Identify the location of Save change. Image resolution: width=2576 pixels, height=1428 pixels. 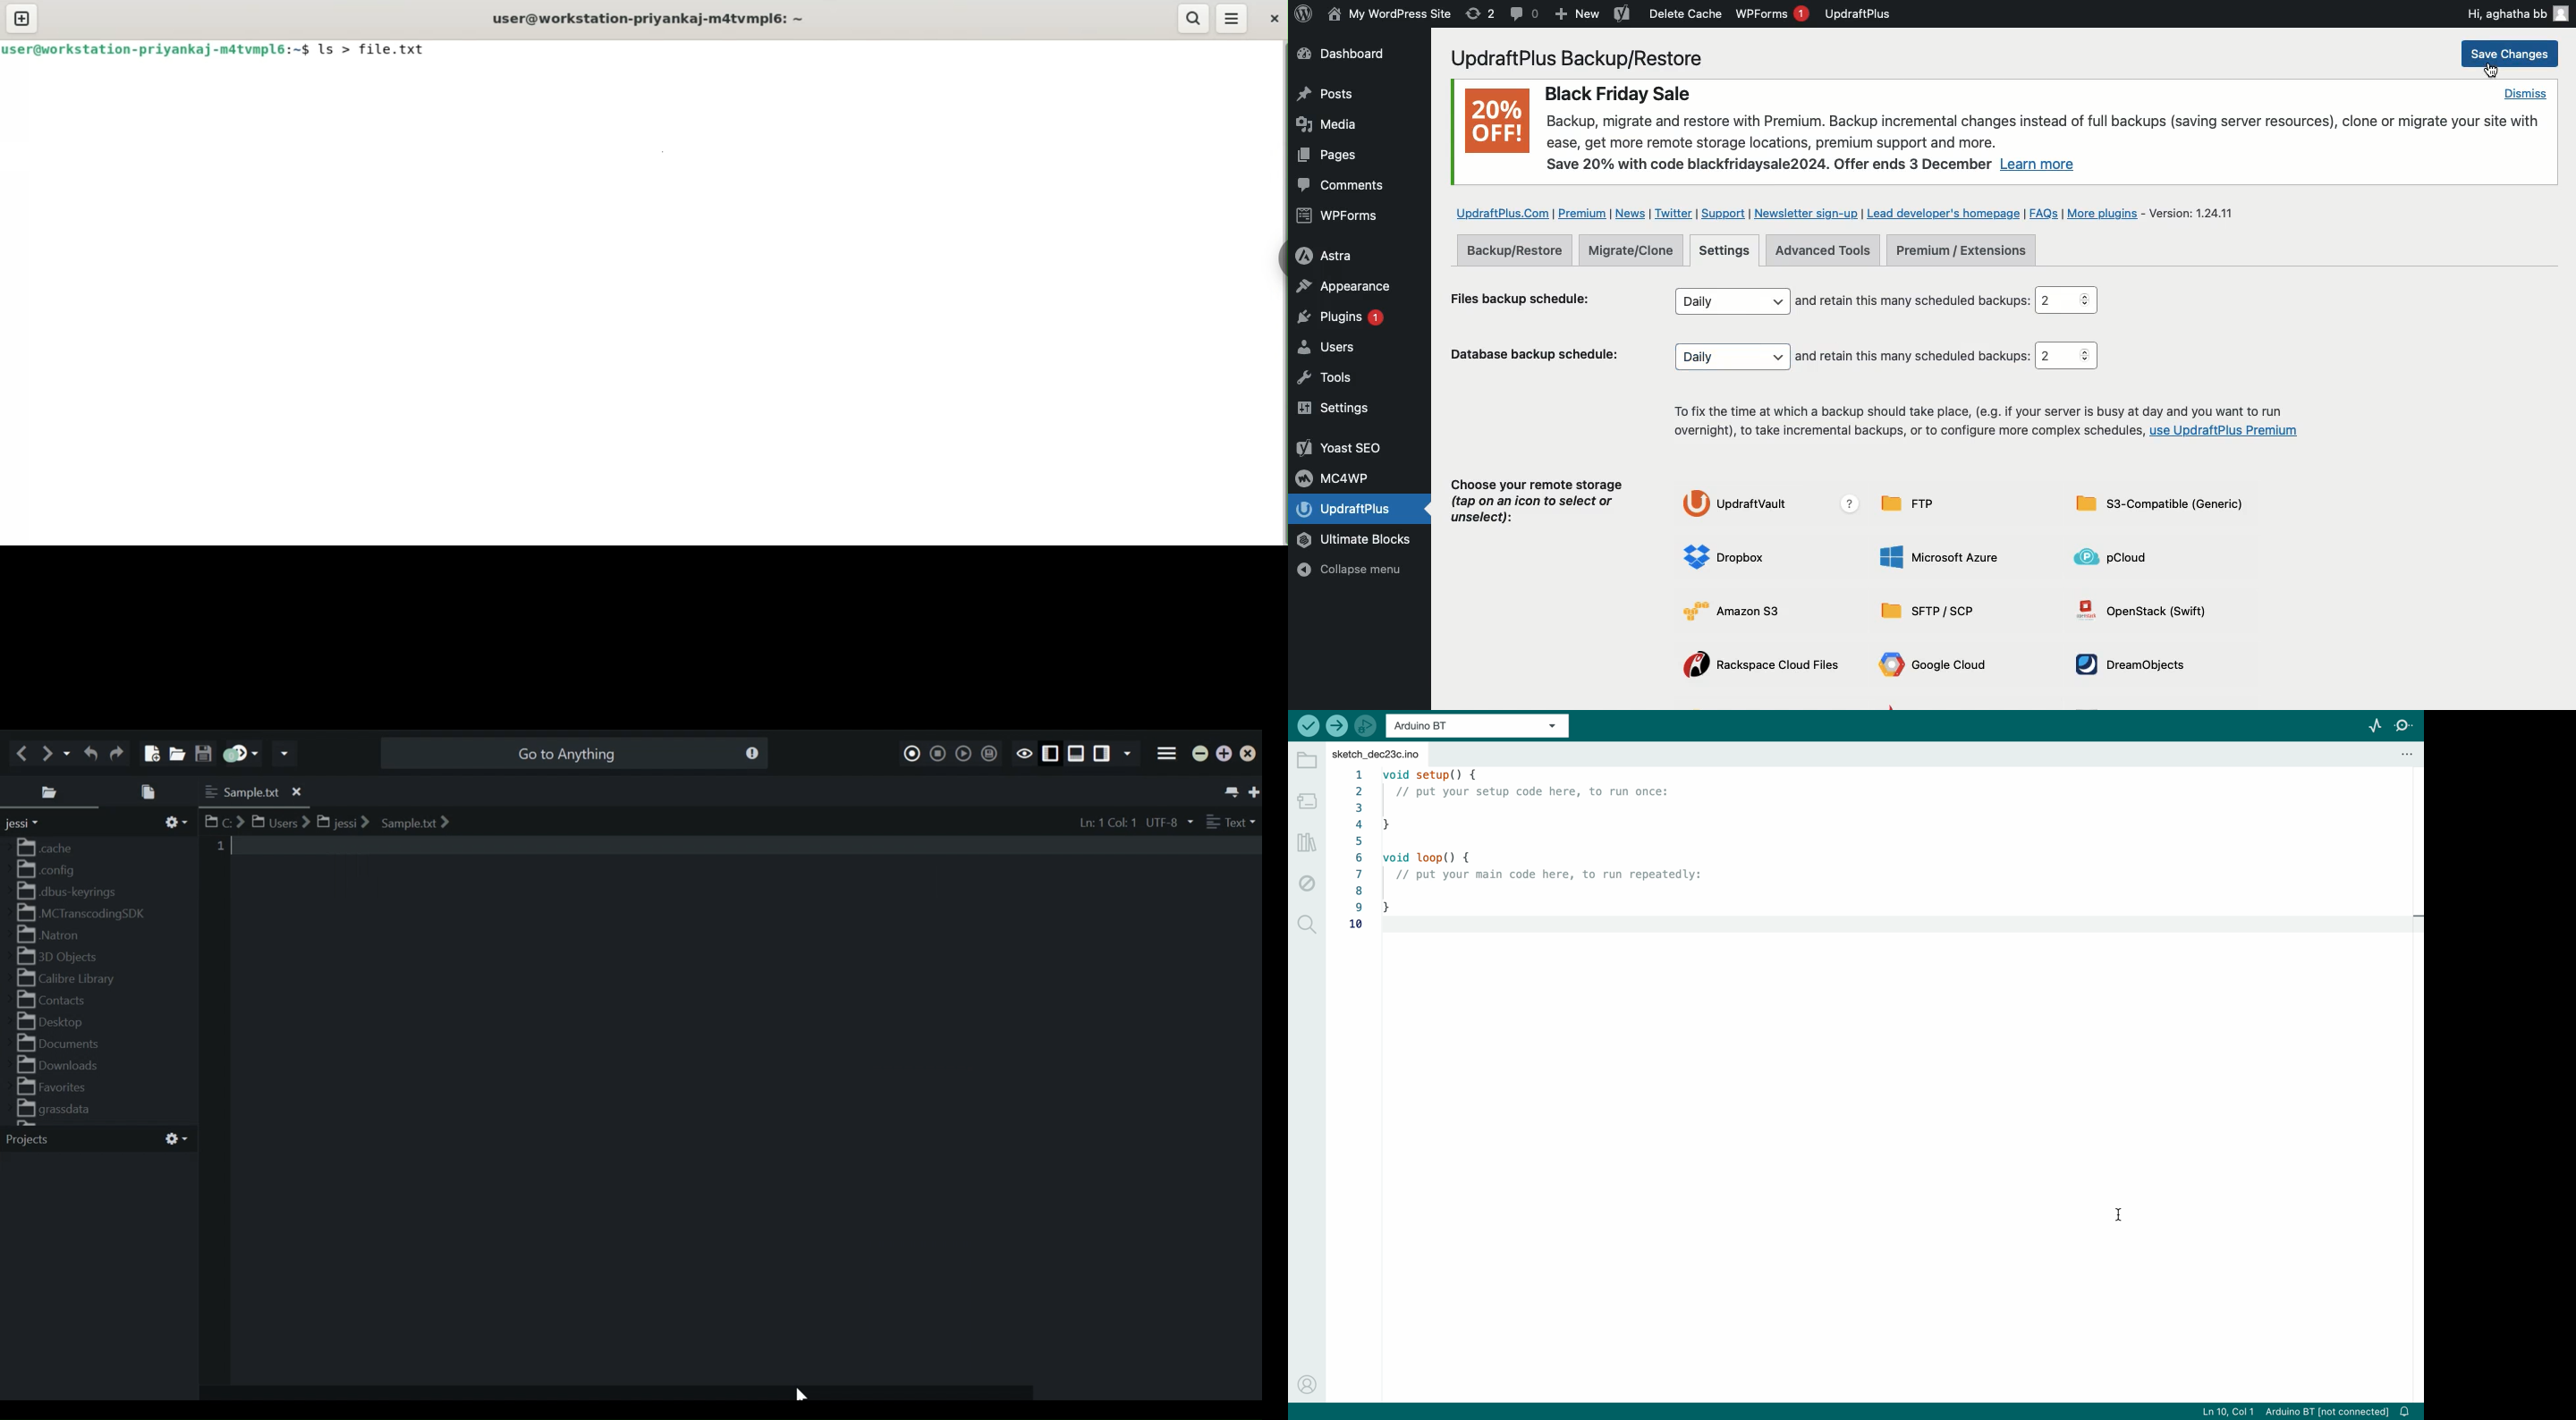
(2508, 55).